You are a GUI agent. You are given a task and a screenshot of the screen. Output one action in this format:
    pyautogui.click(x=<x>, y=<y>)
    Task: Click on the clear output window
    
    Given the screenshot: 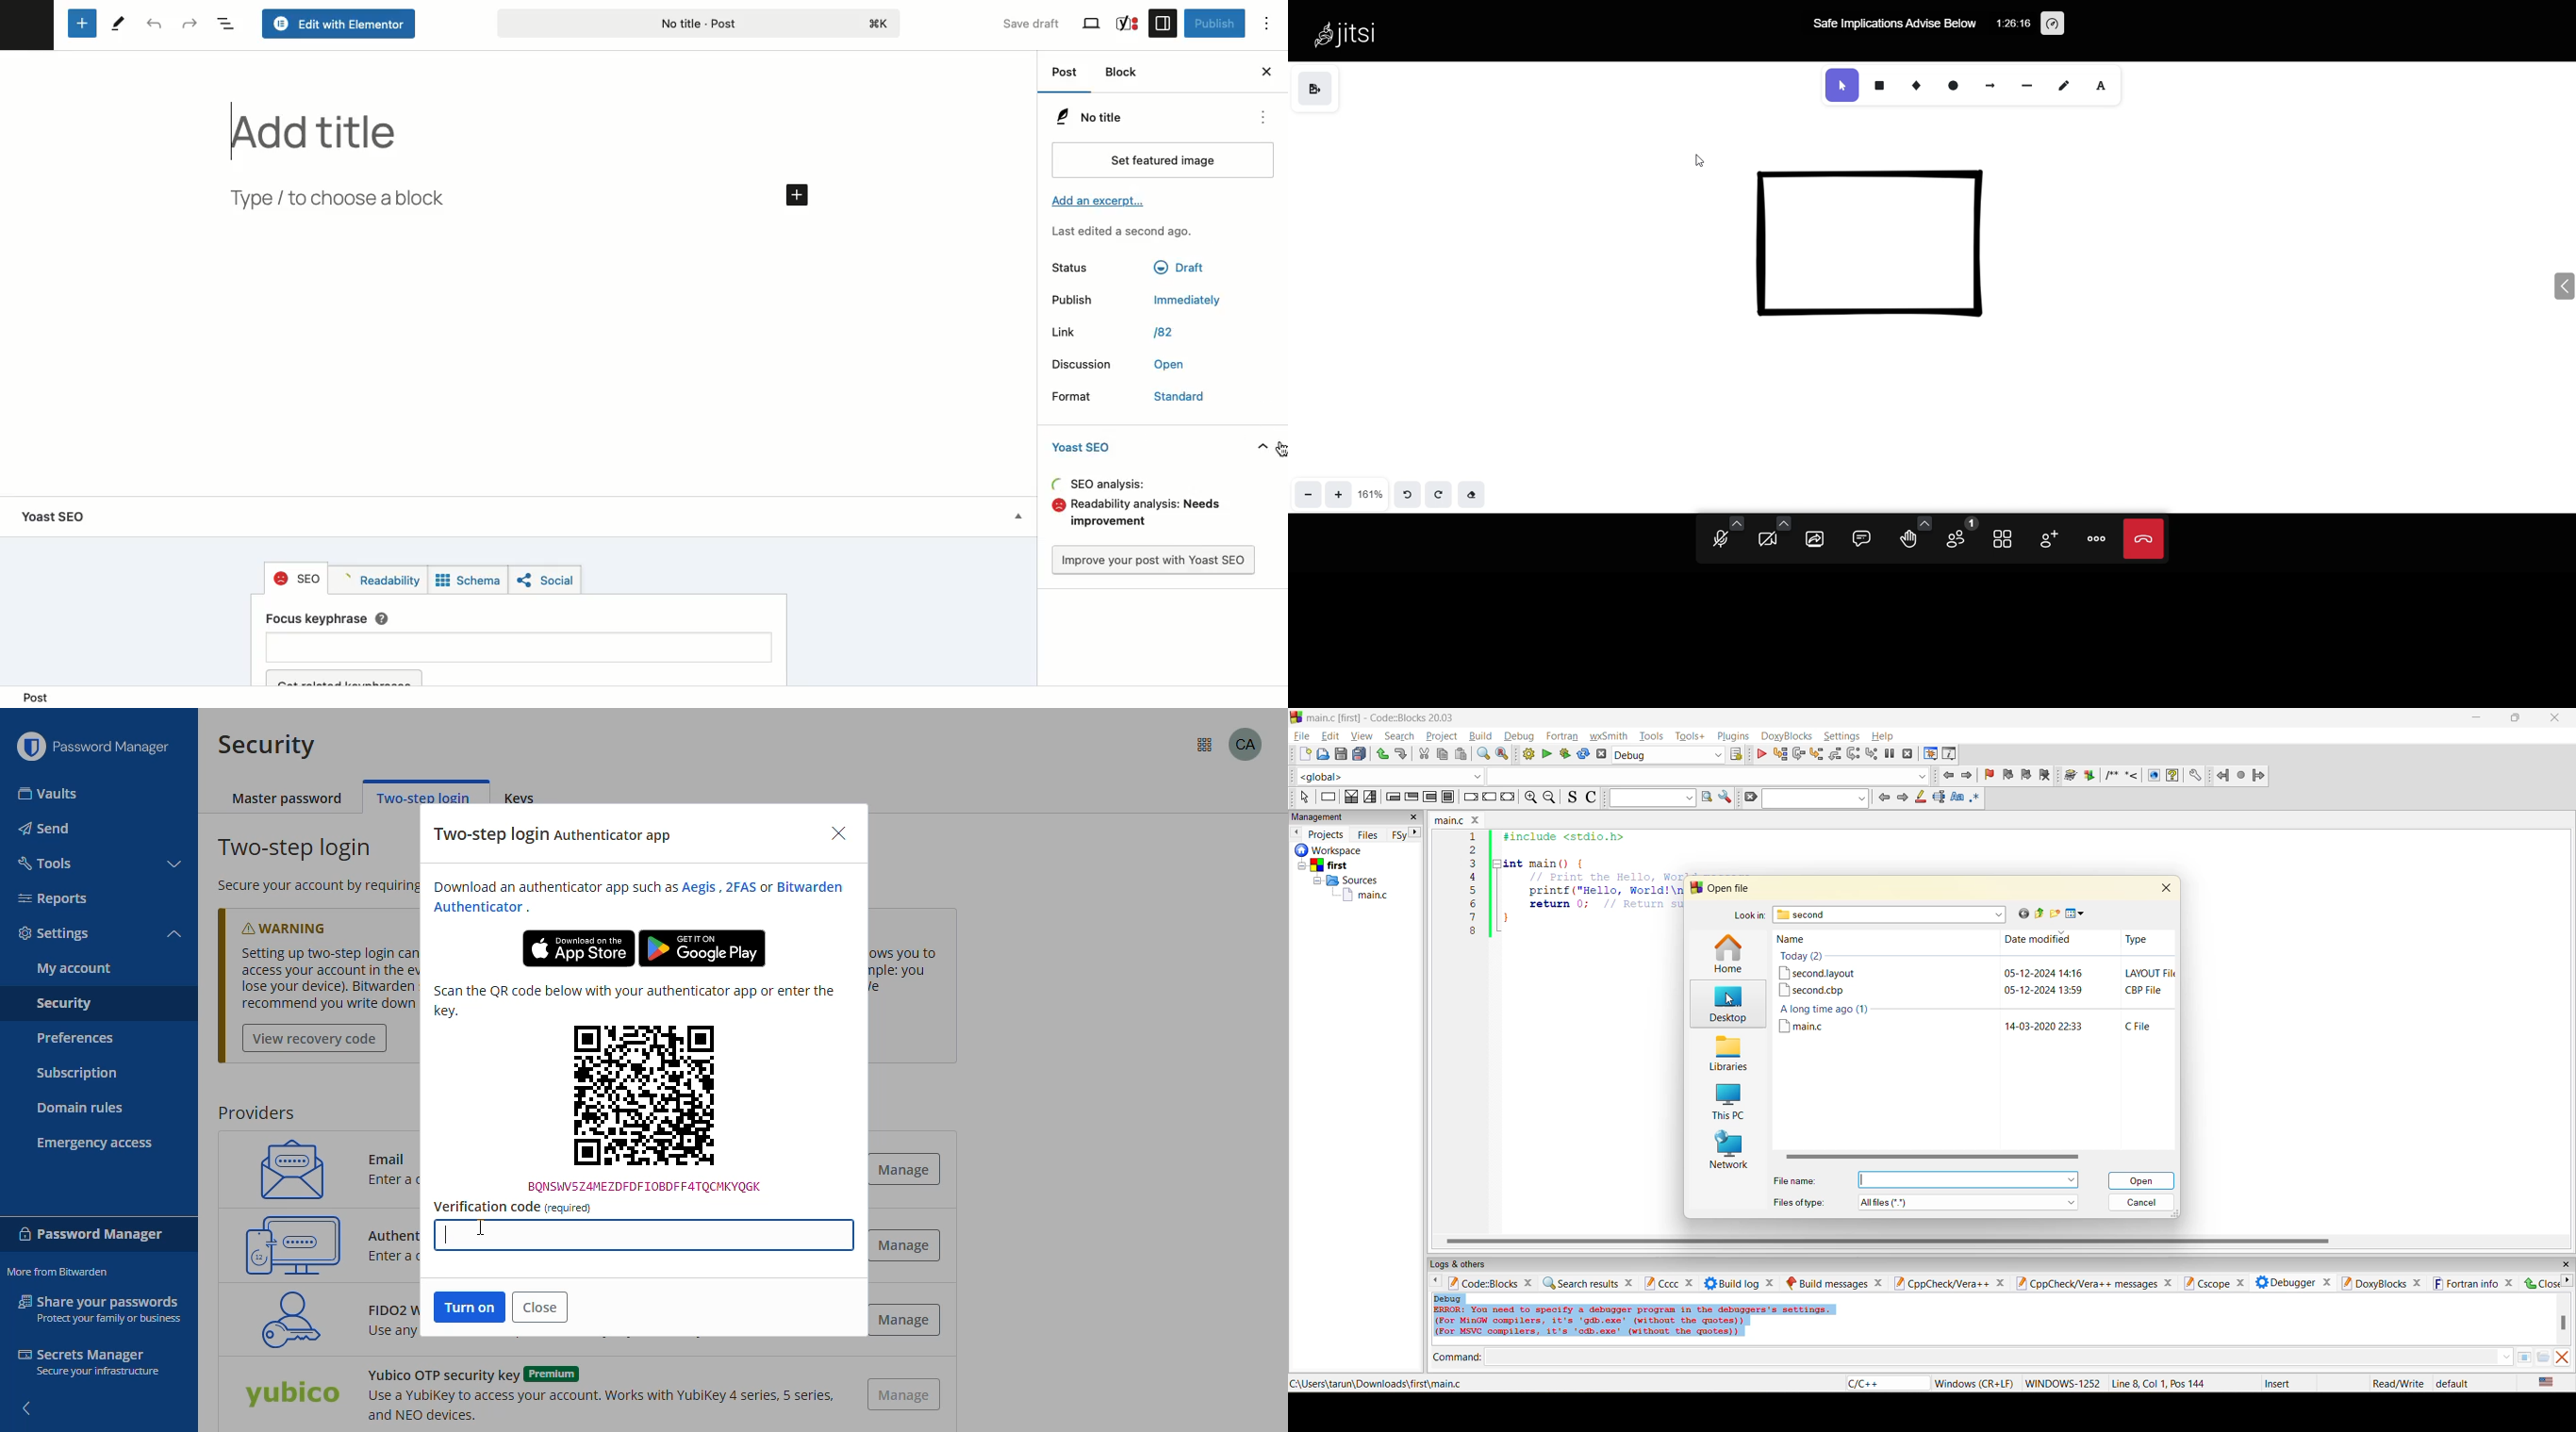 What is the action you would take?
    pyautogui.click(x=2561, y=1357)
    